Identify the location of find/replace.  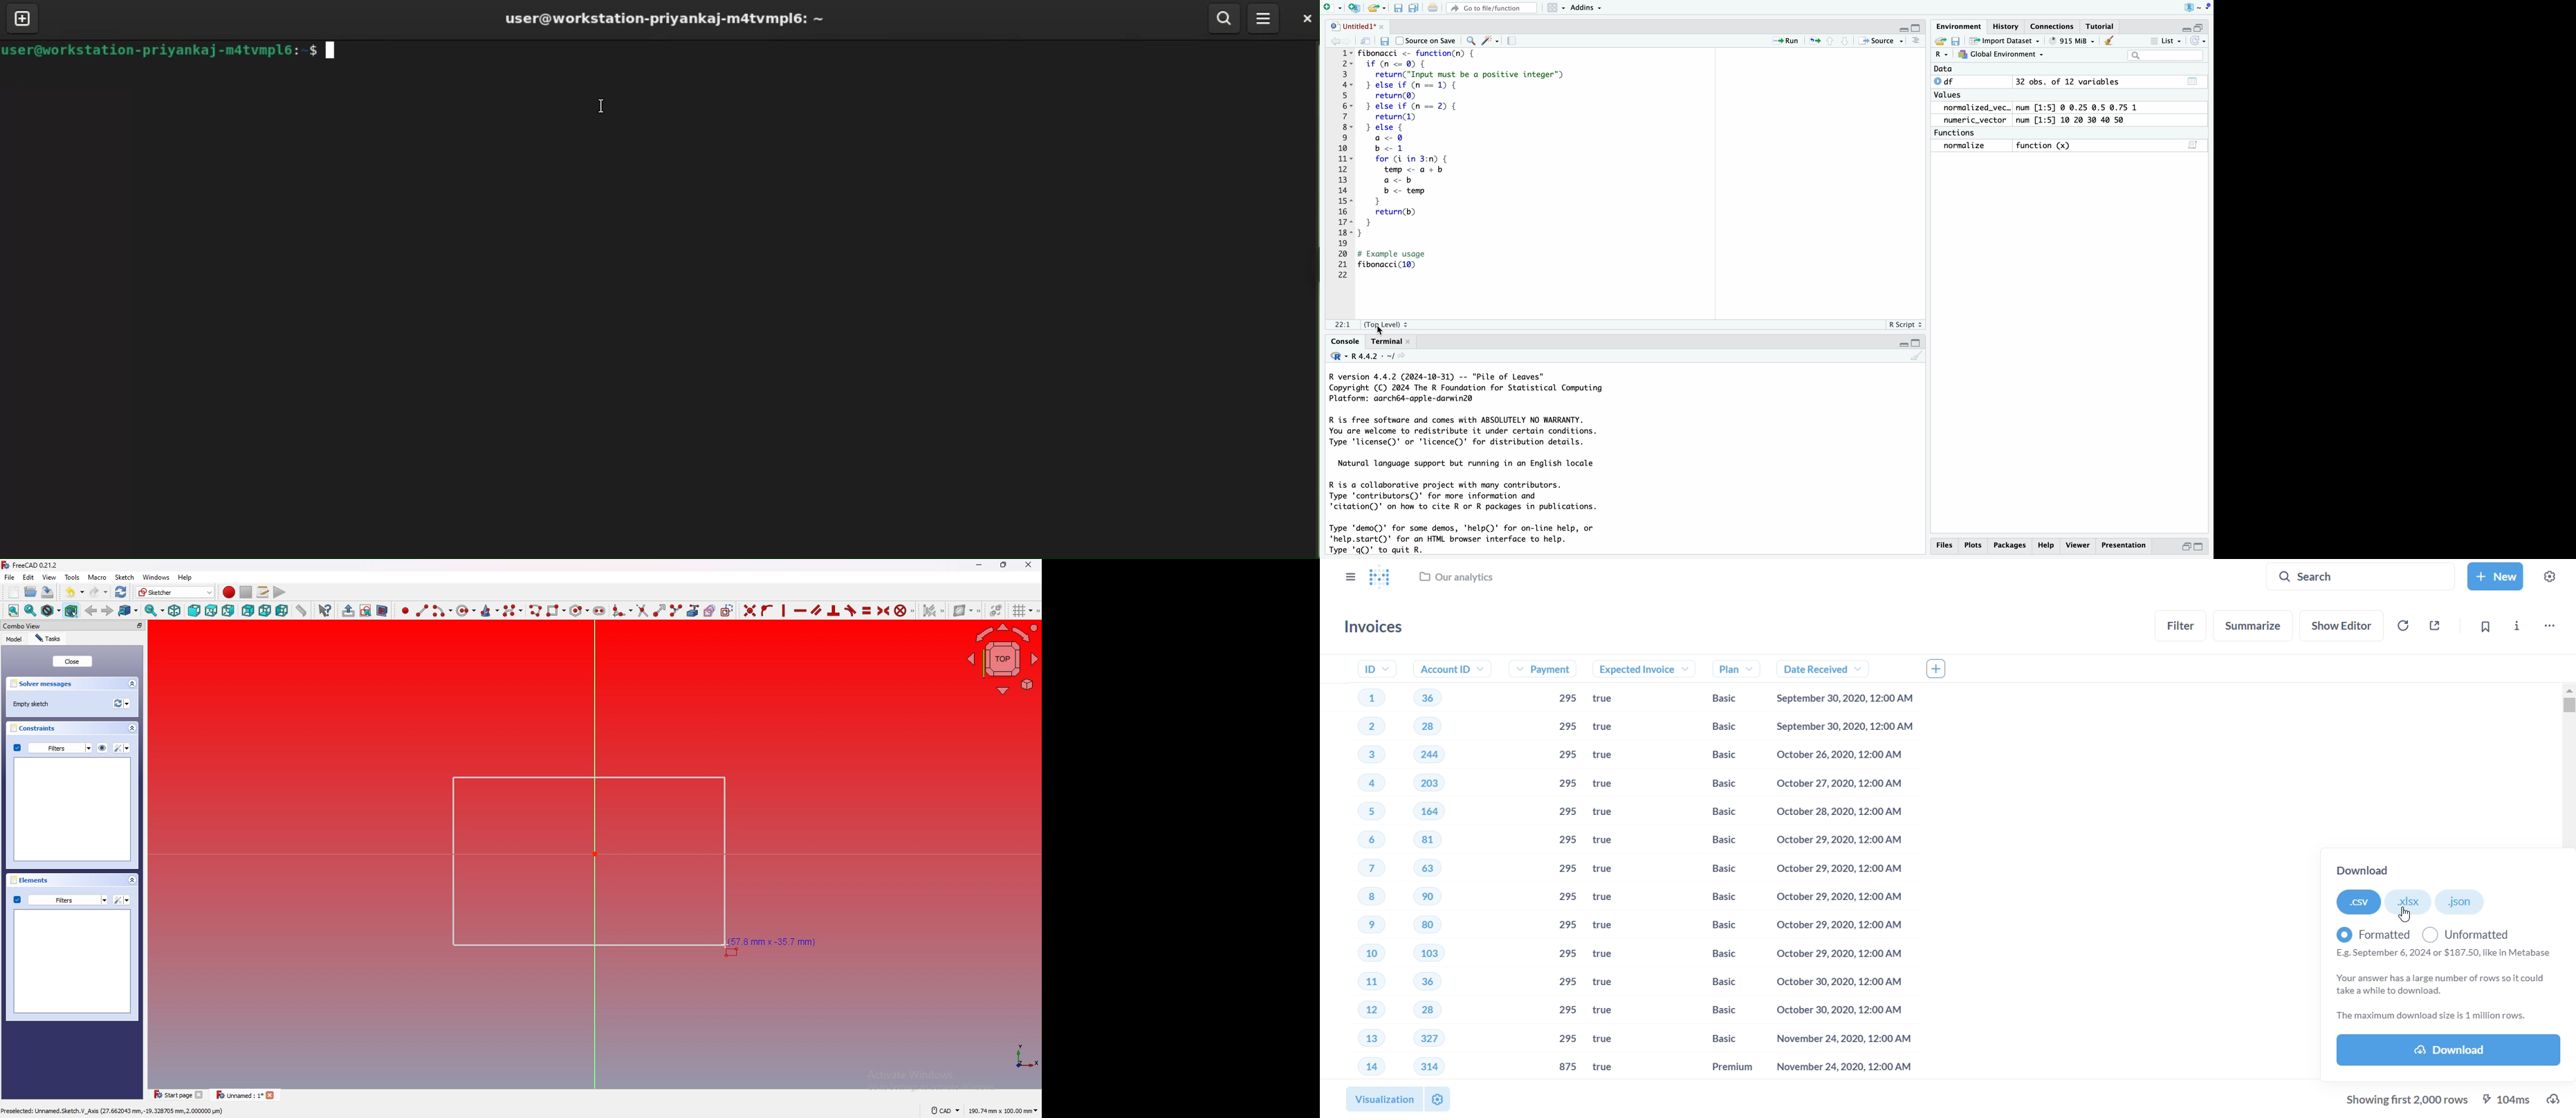
(1470, 41).